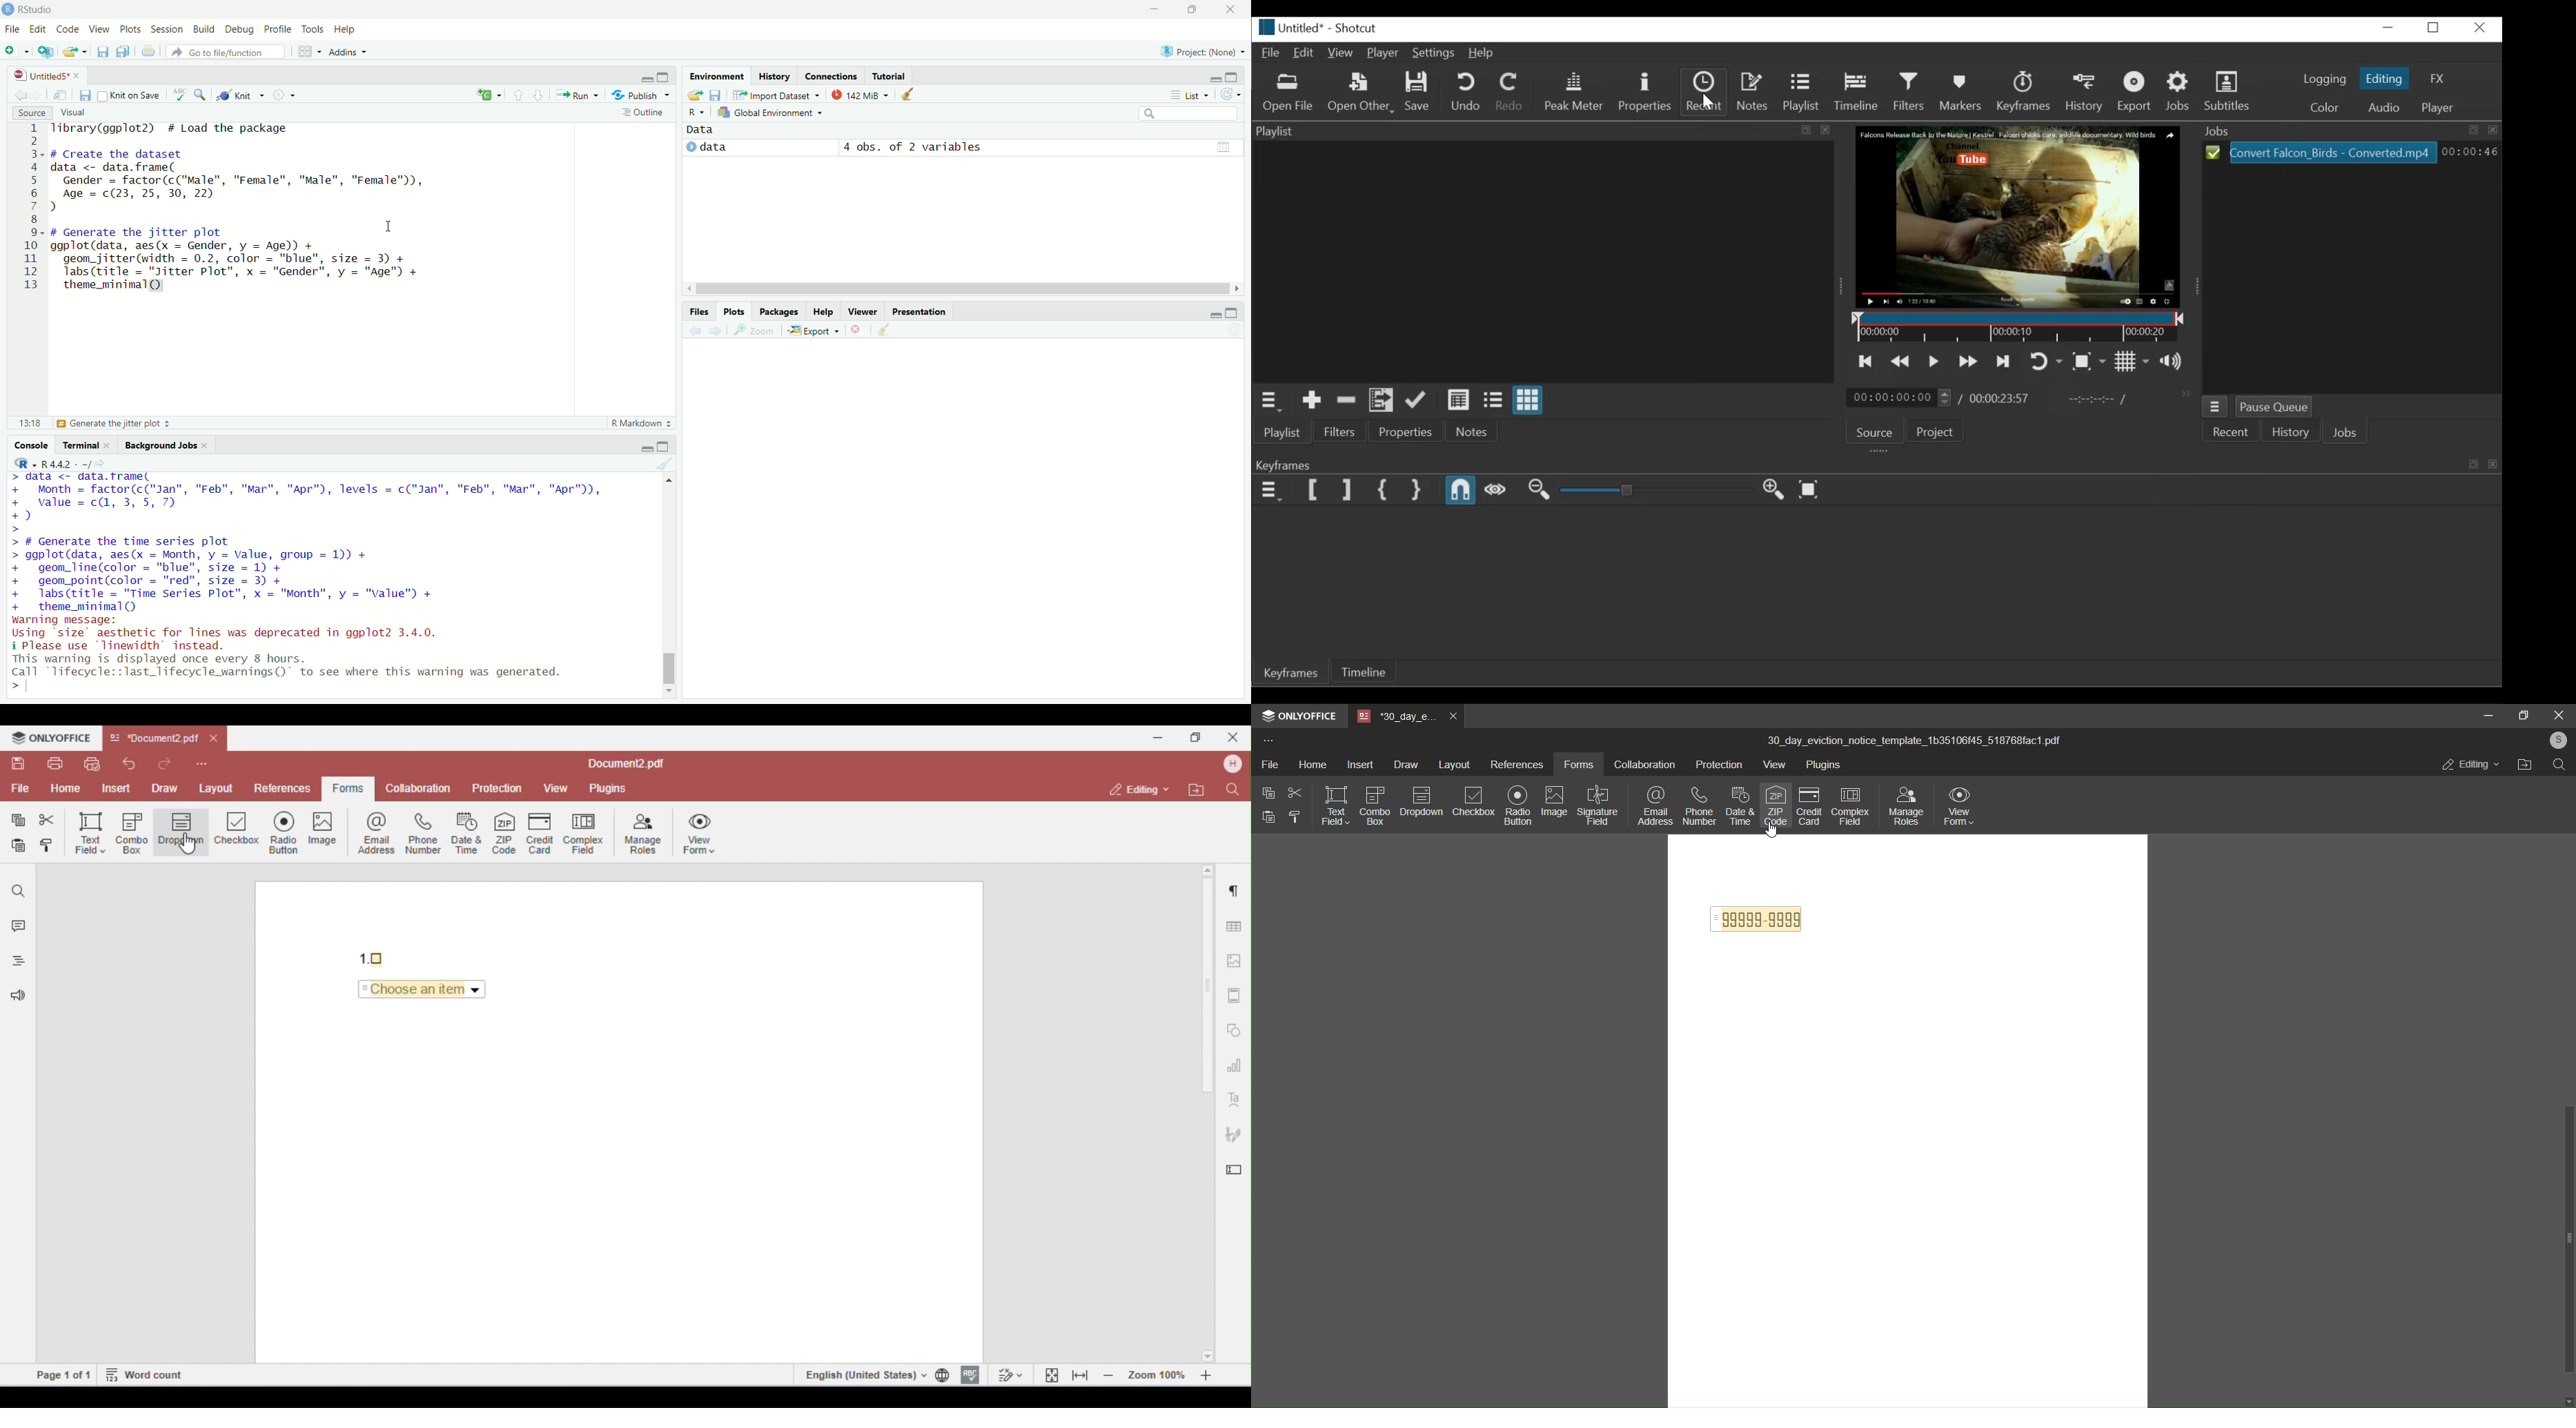 The image size is (2576, 1428). I want to click on tutorial, so click(893, 76).